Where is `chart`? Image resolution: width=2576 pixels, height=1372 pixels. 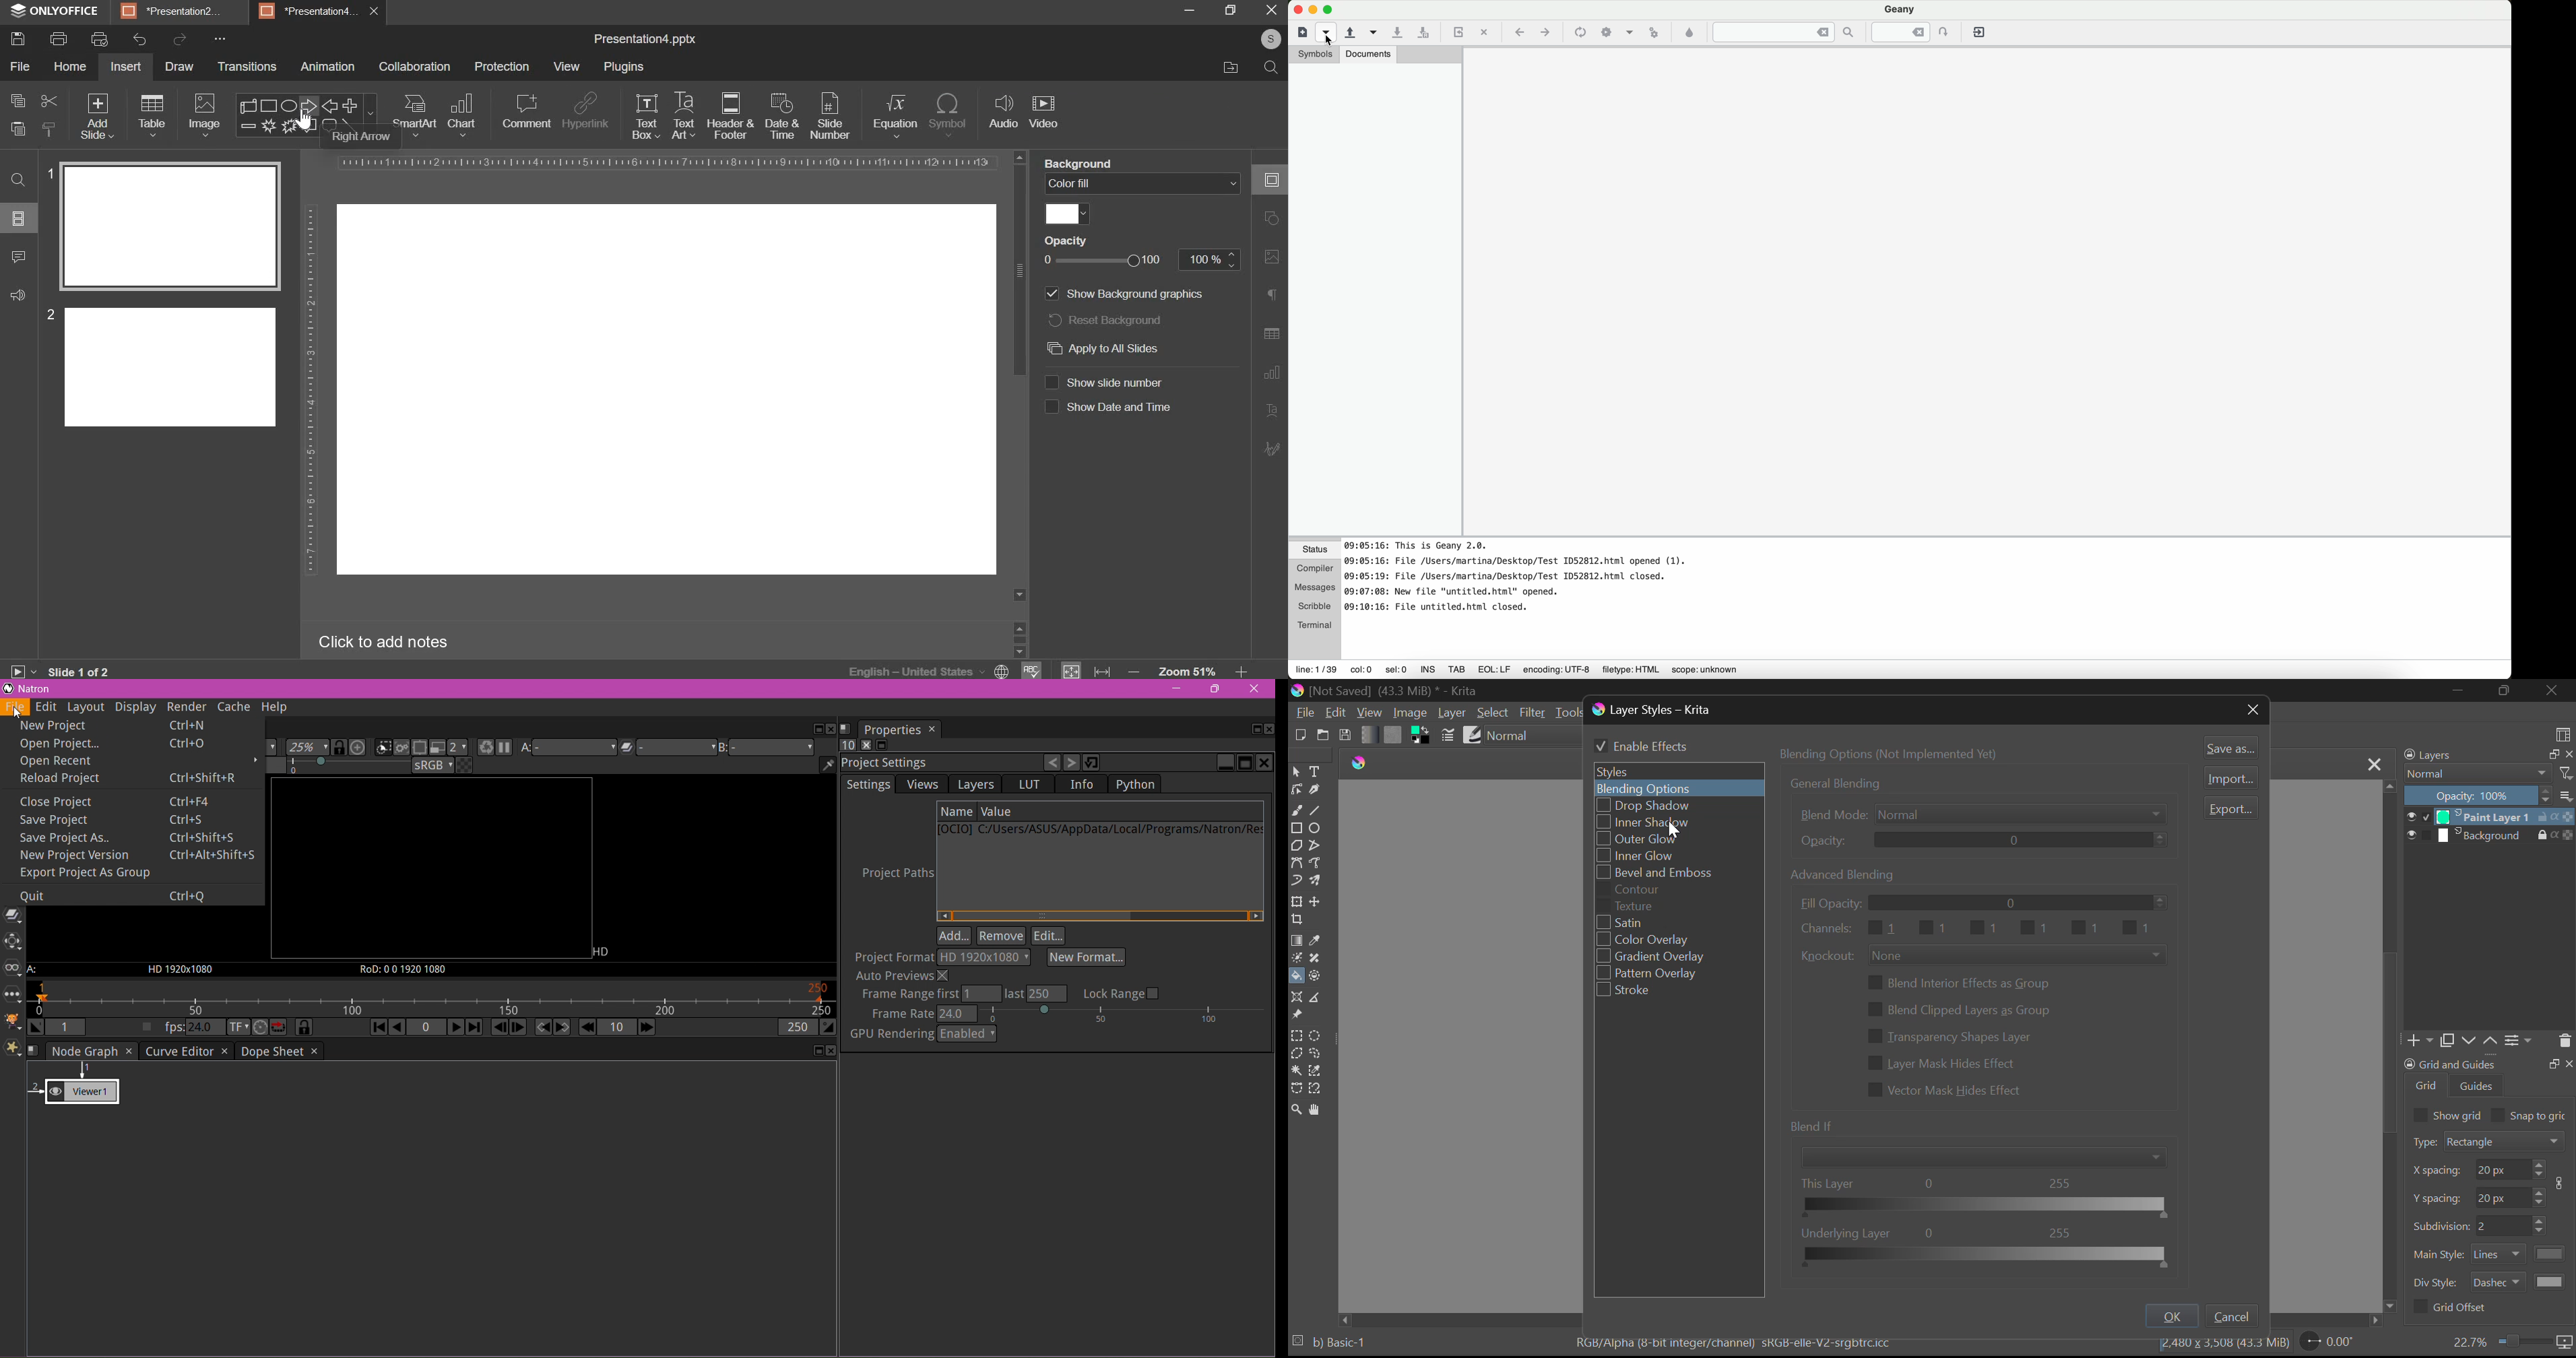
chart is located at coordinates (461, 116).